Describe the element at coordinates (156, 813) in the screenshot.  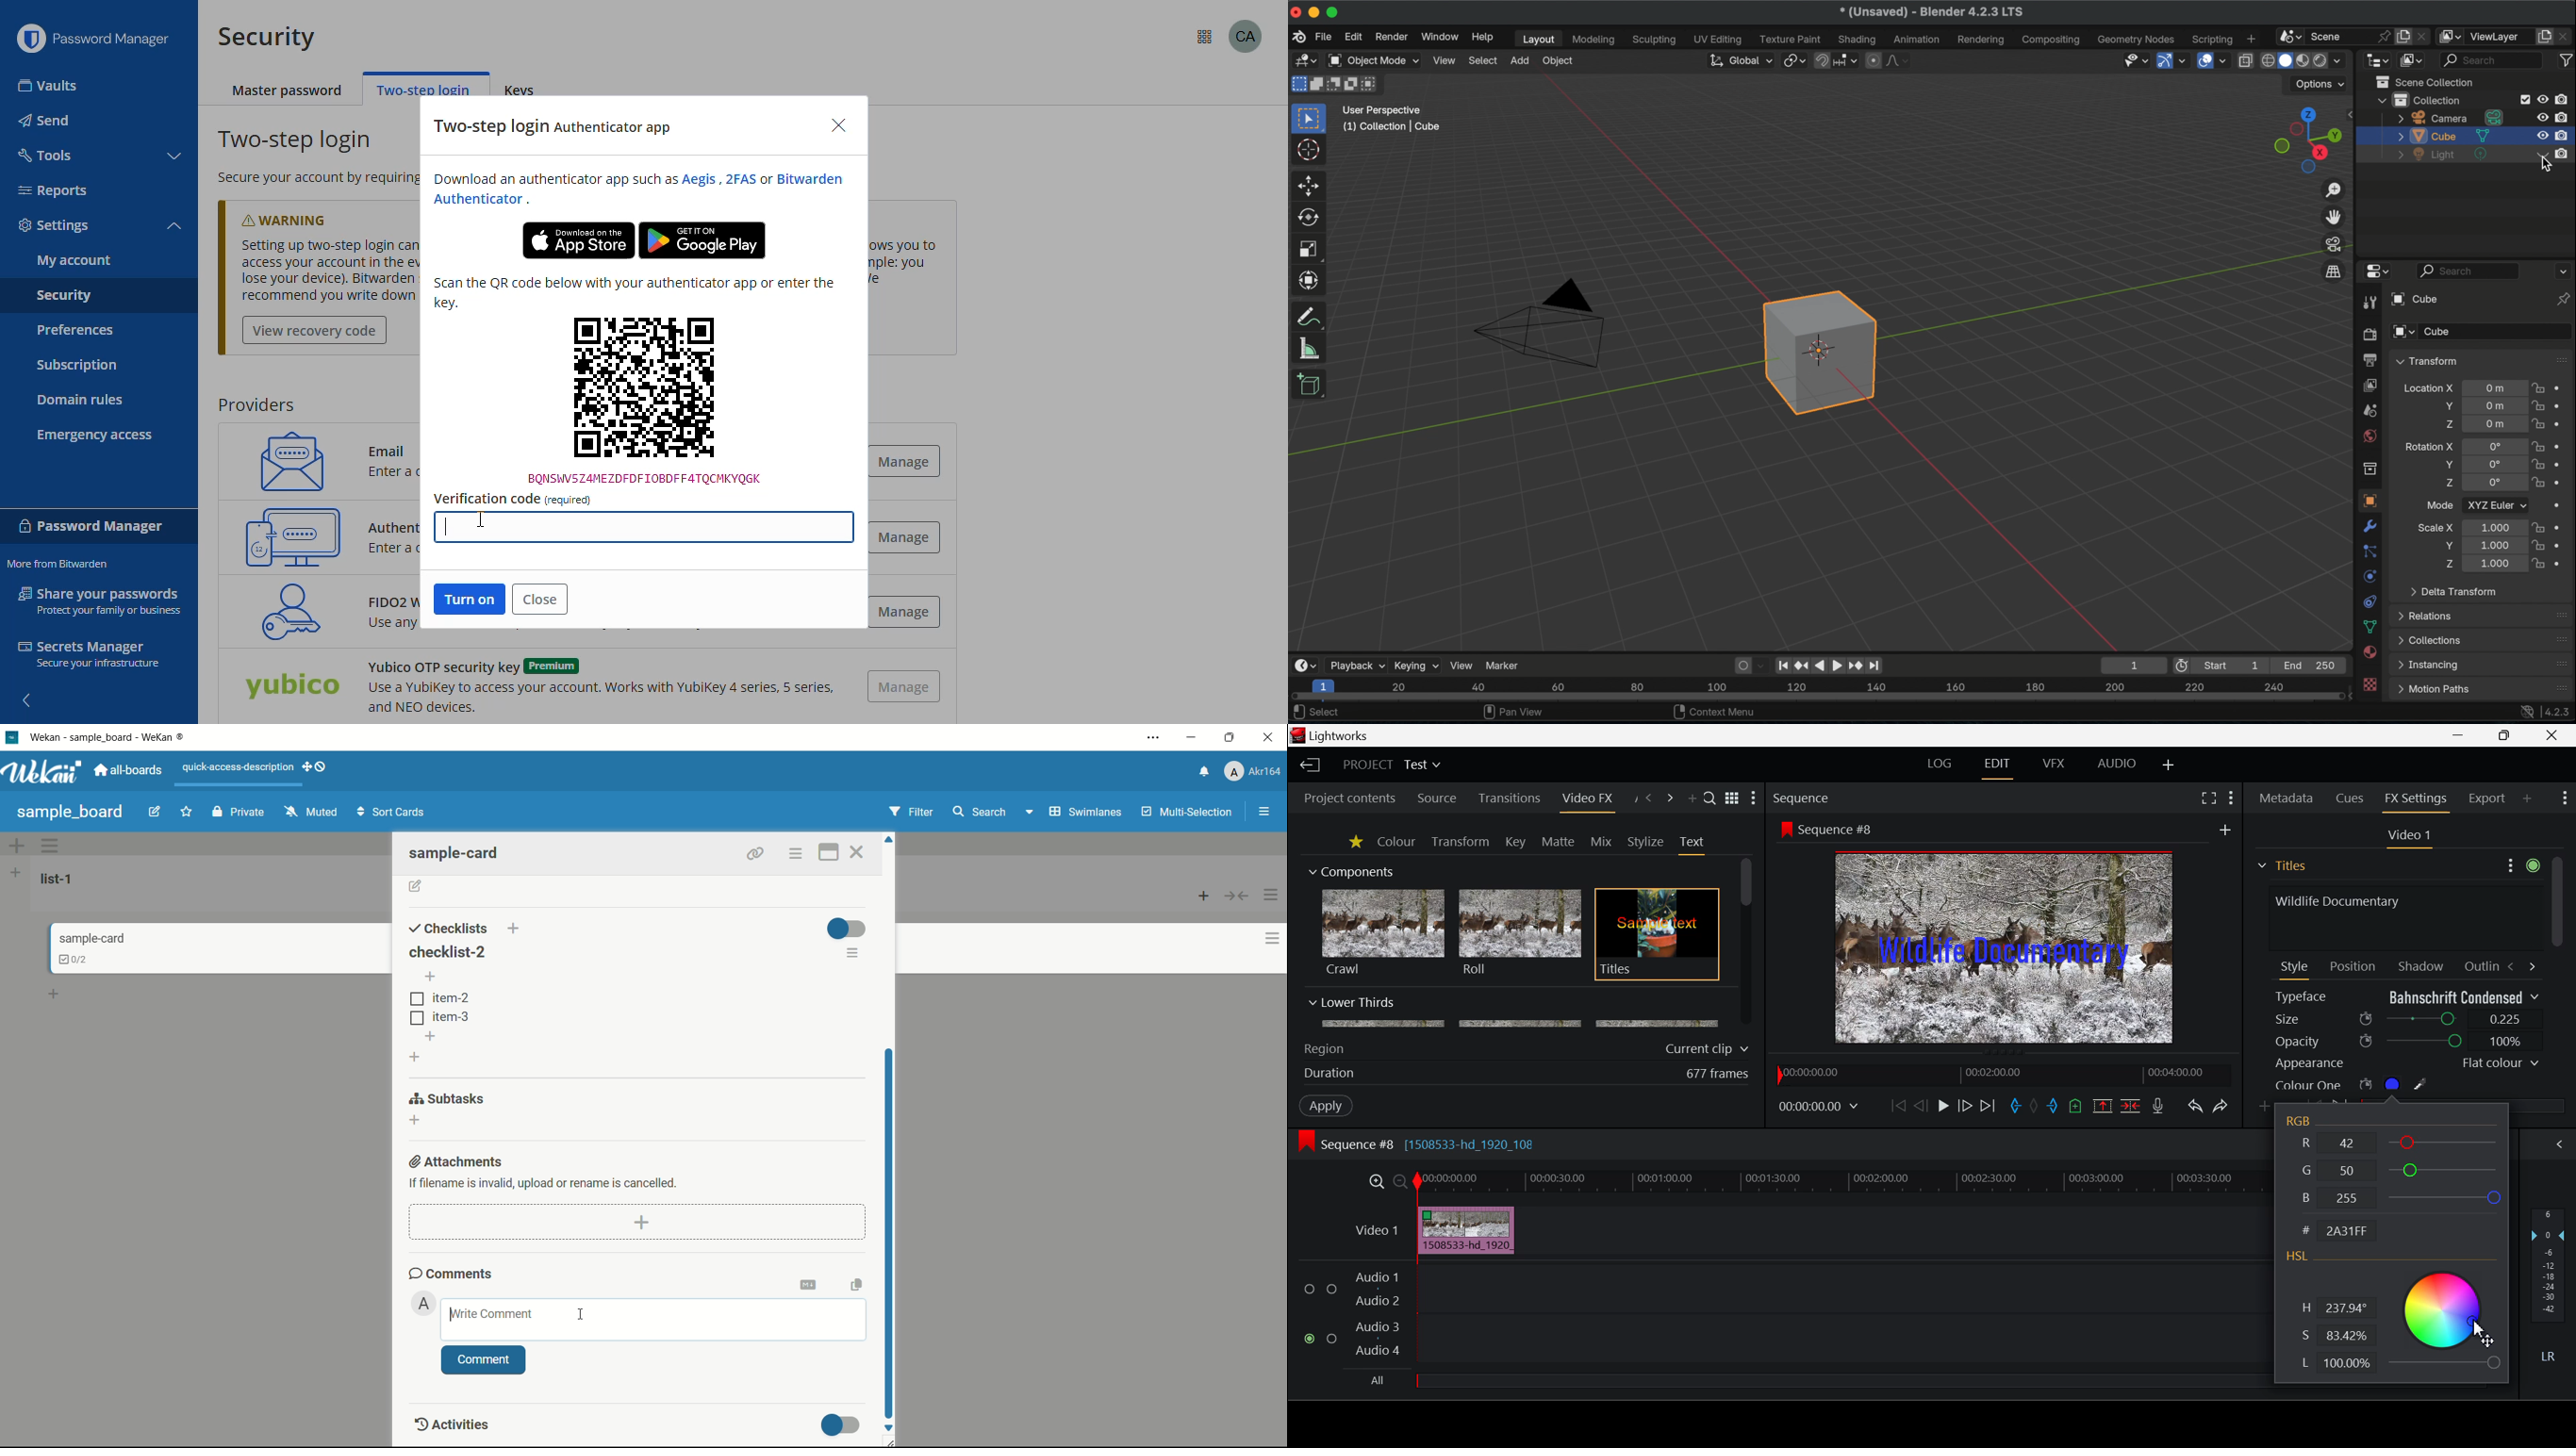
I see `edit` at that location.